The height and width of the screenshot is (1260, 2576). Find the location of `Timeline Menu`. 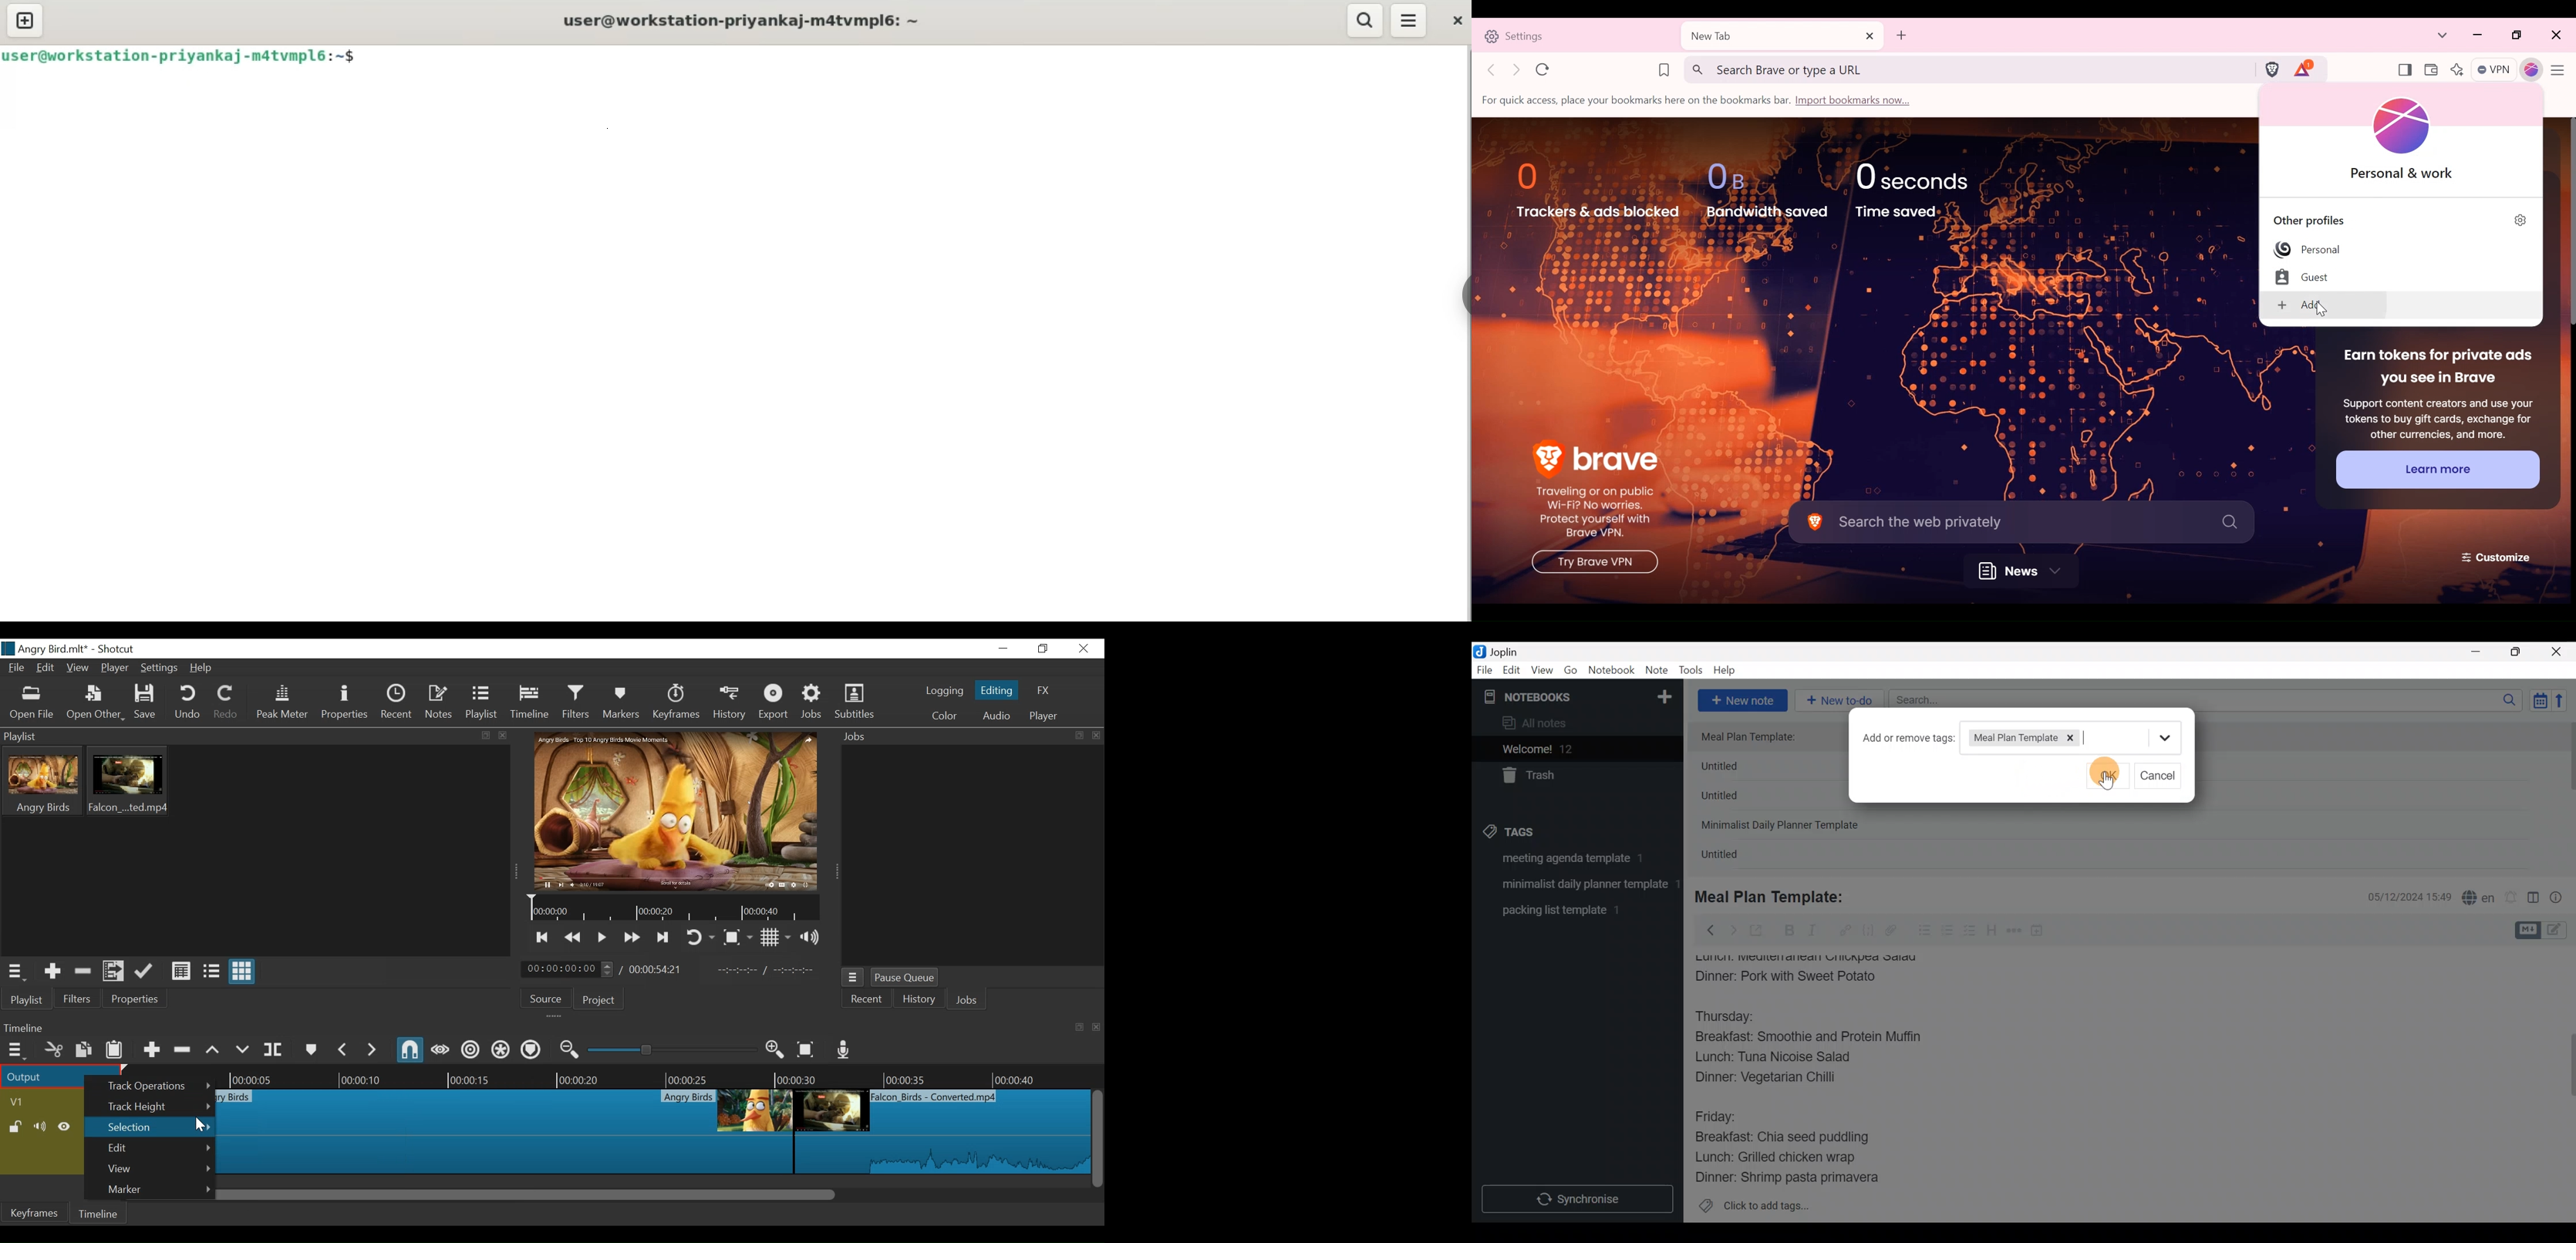

Timeline Menu is located at coordinates (17, 1050).